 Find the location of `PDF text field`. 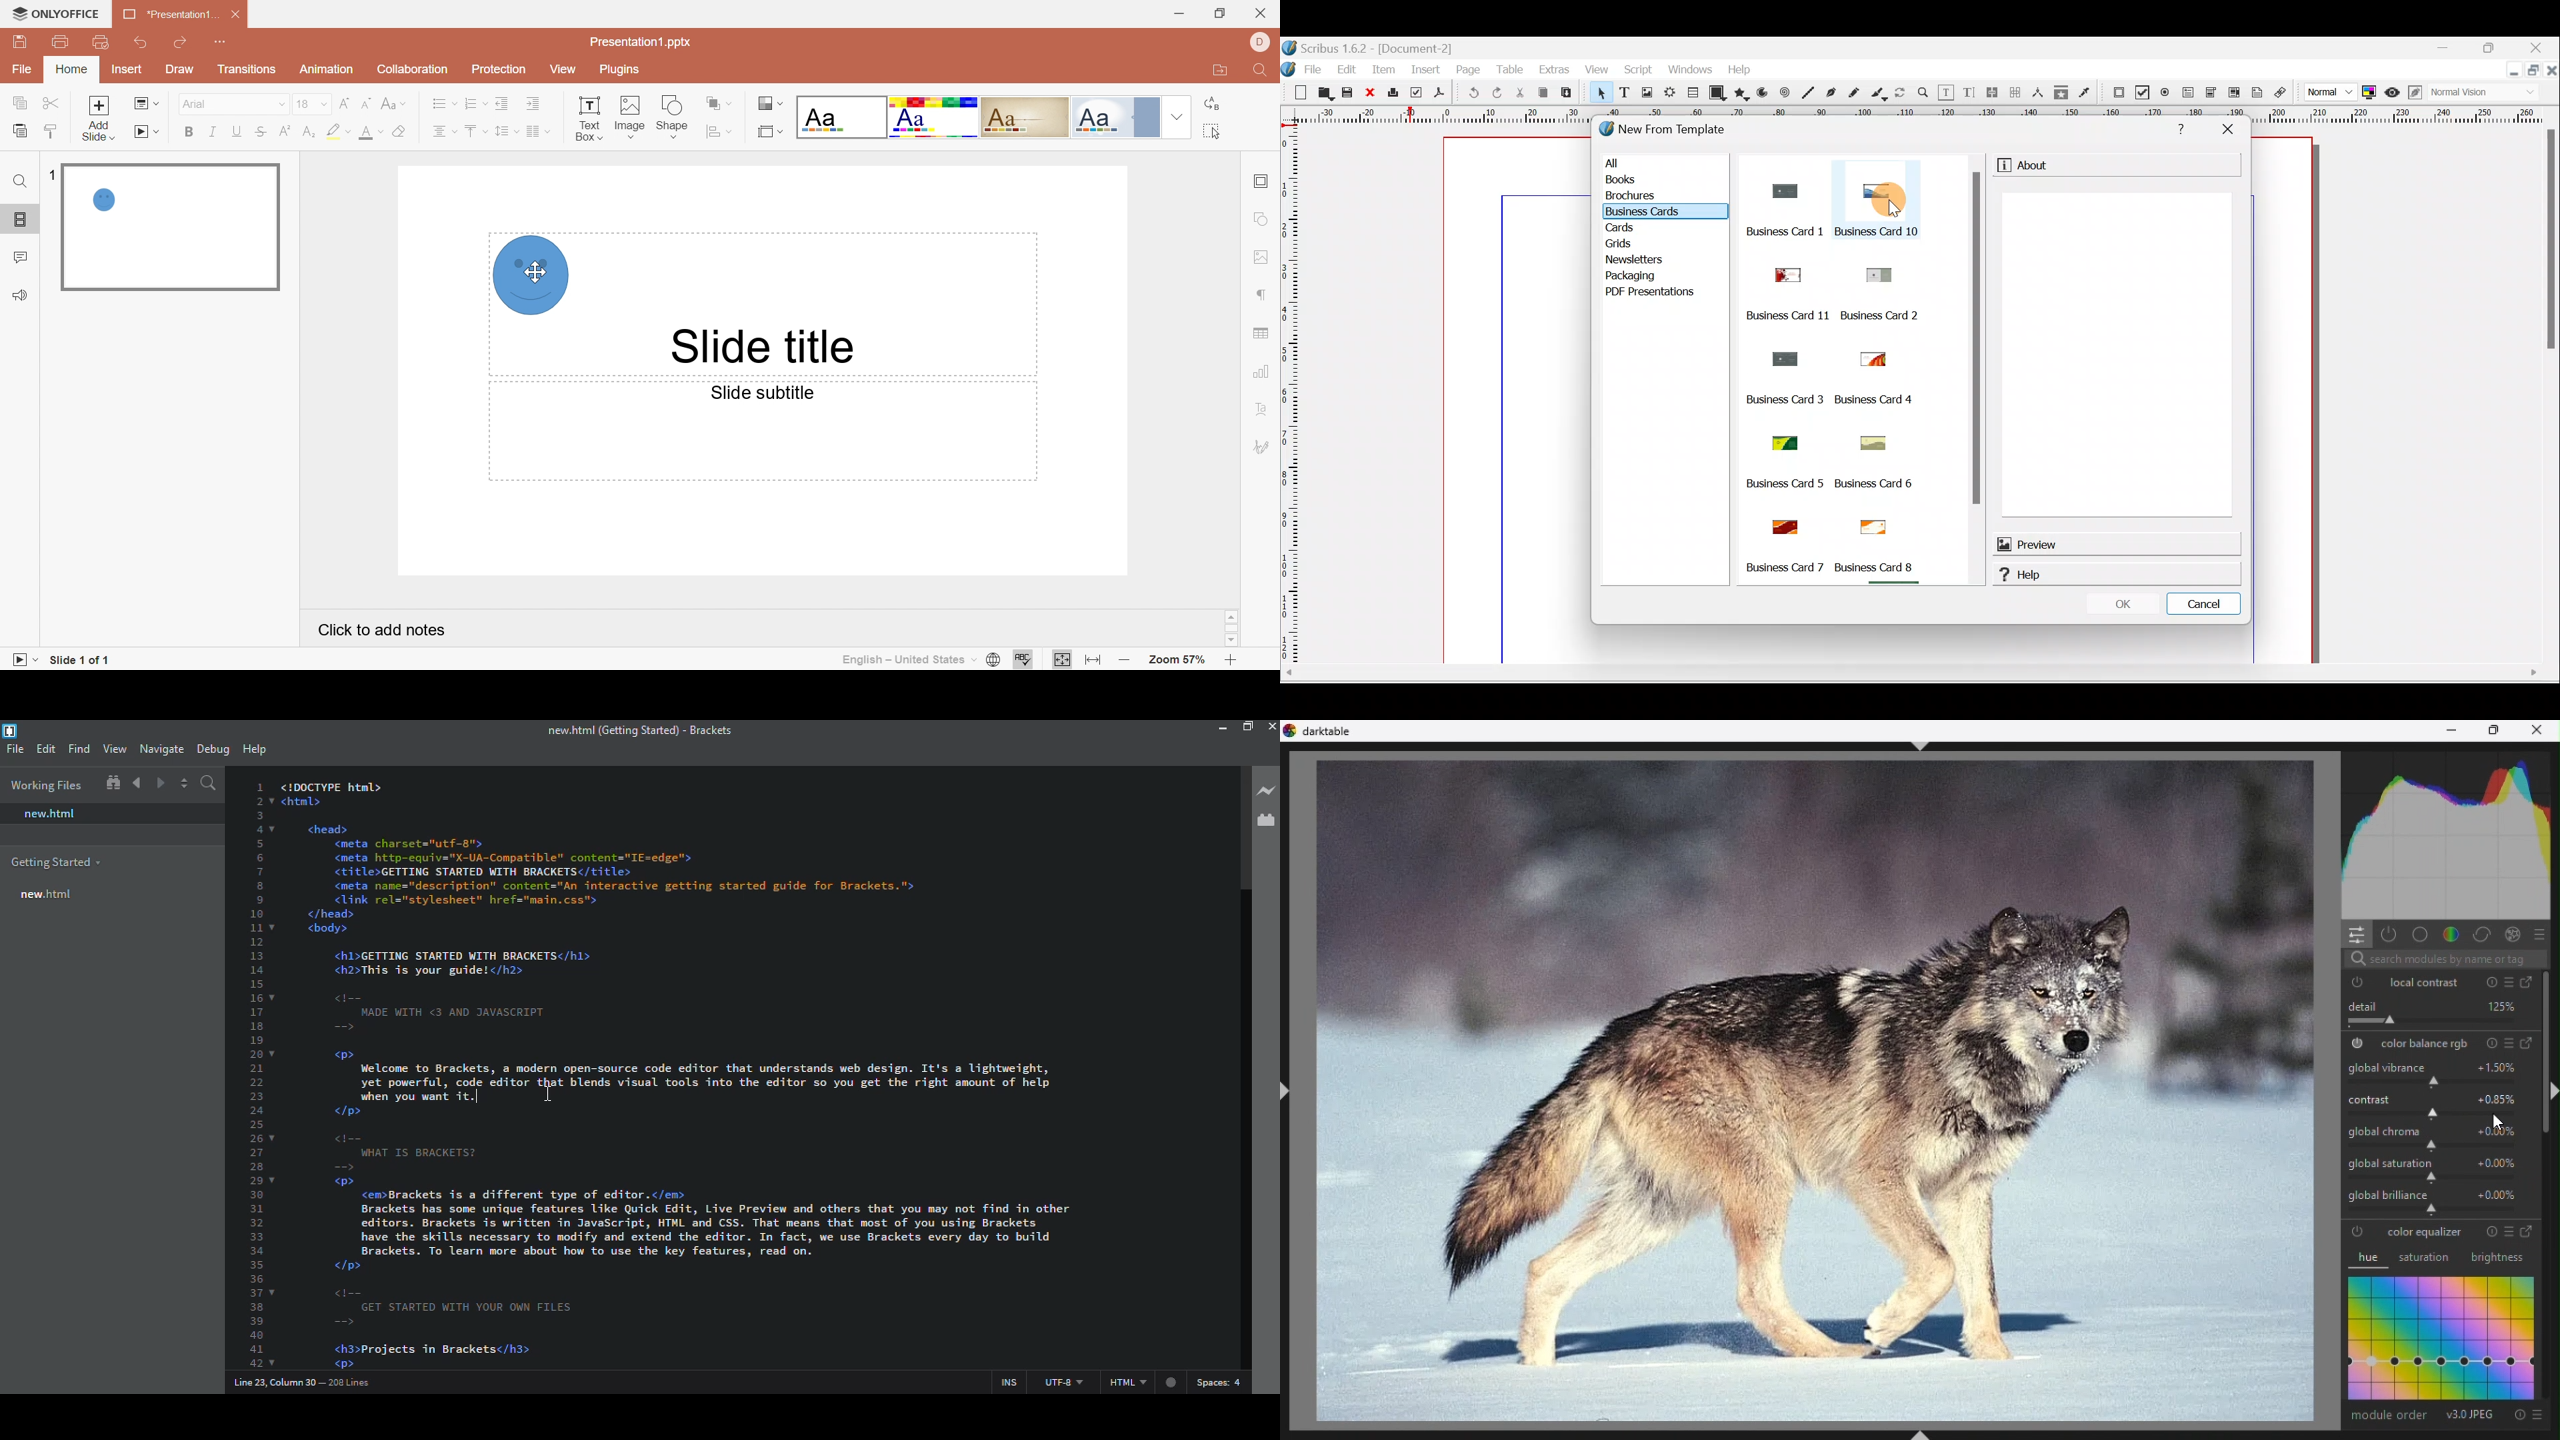

PDF text field is located at coordinates (2189, 94).